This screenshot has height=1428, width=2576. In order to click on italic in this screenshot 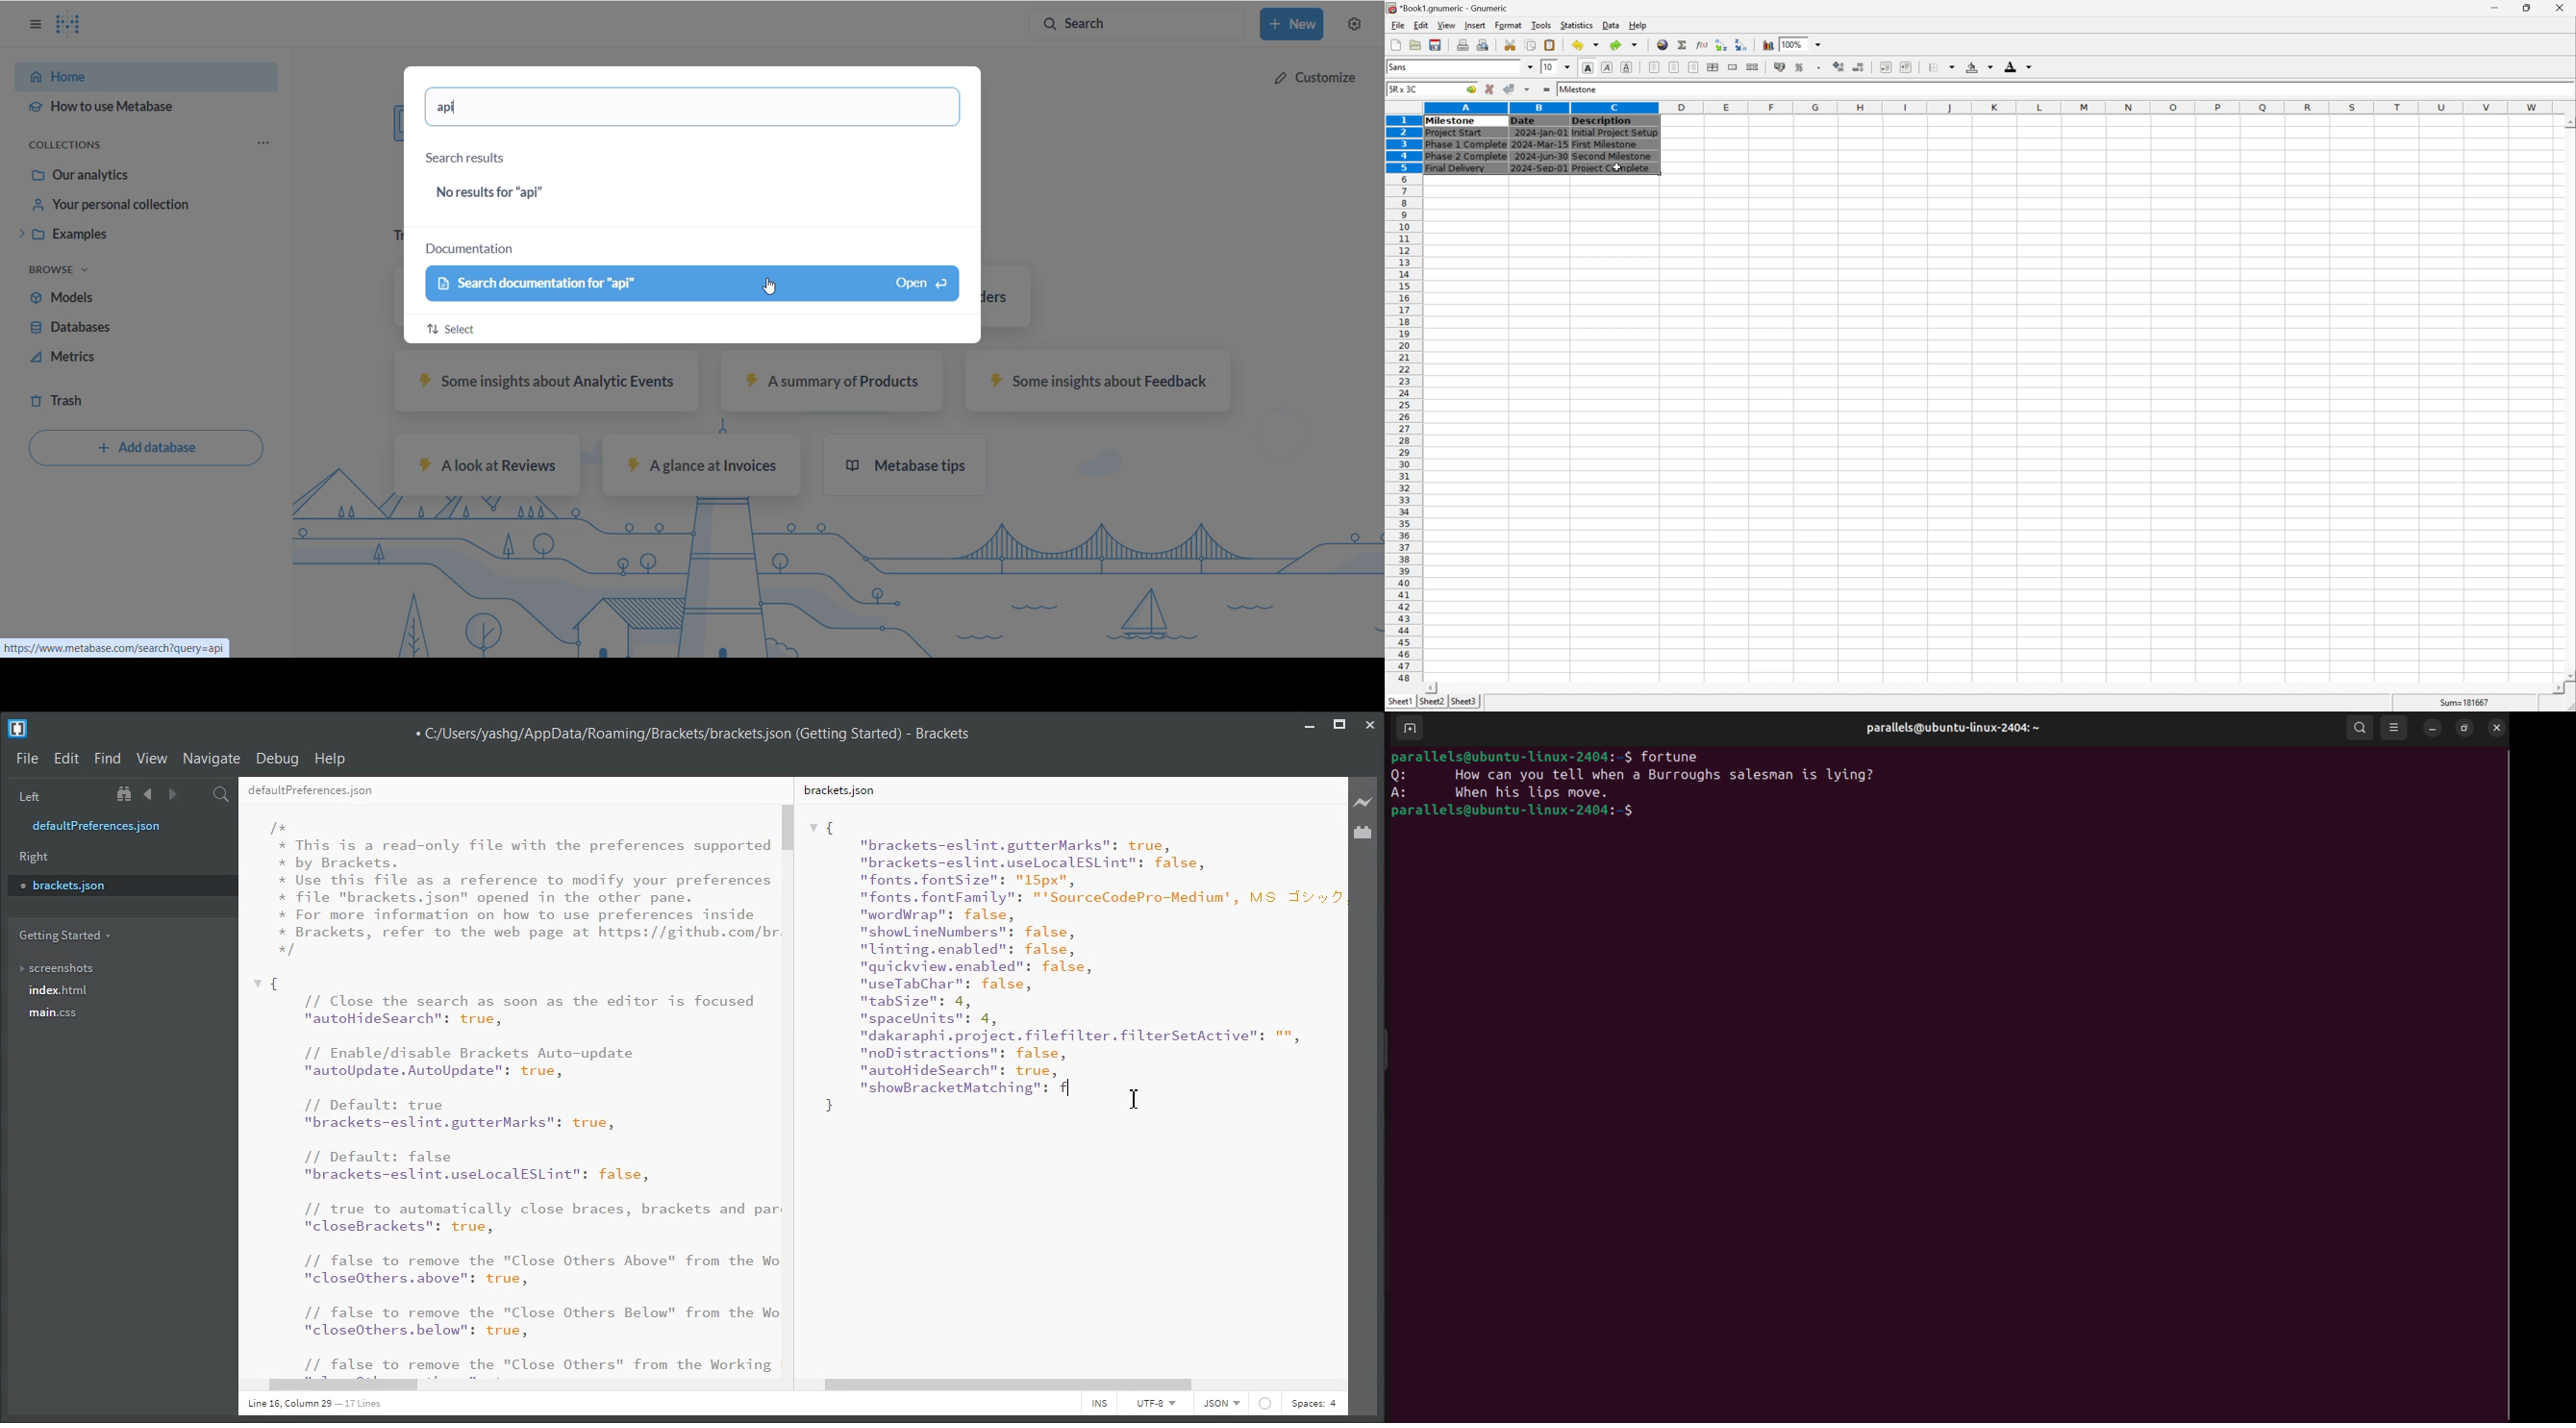, I will do `click(1608, 67)`.